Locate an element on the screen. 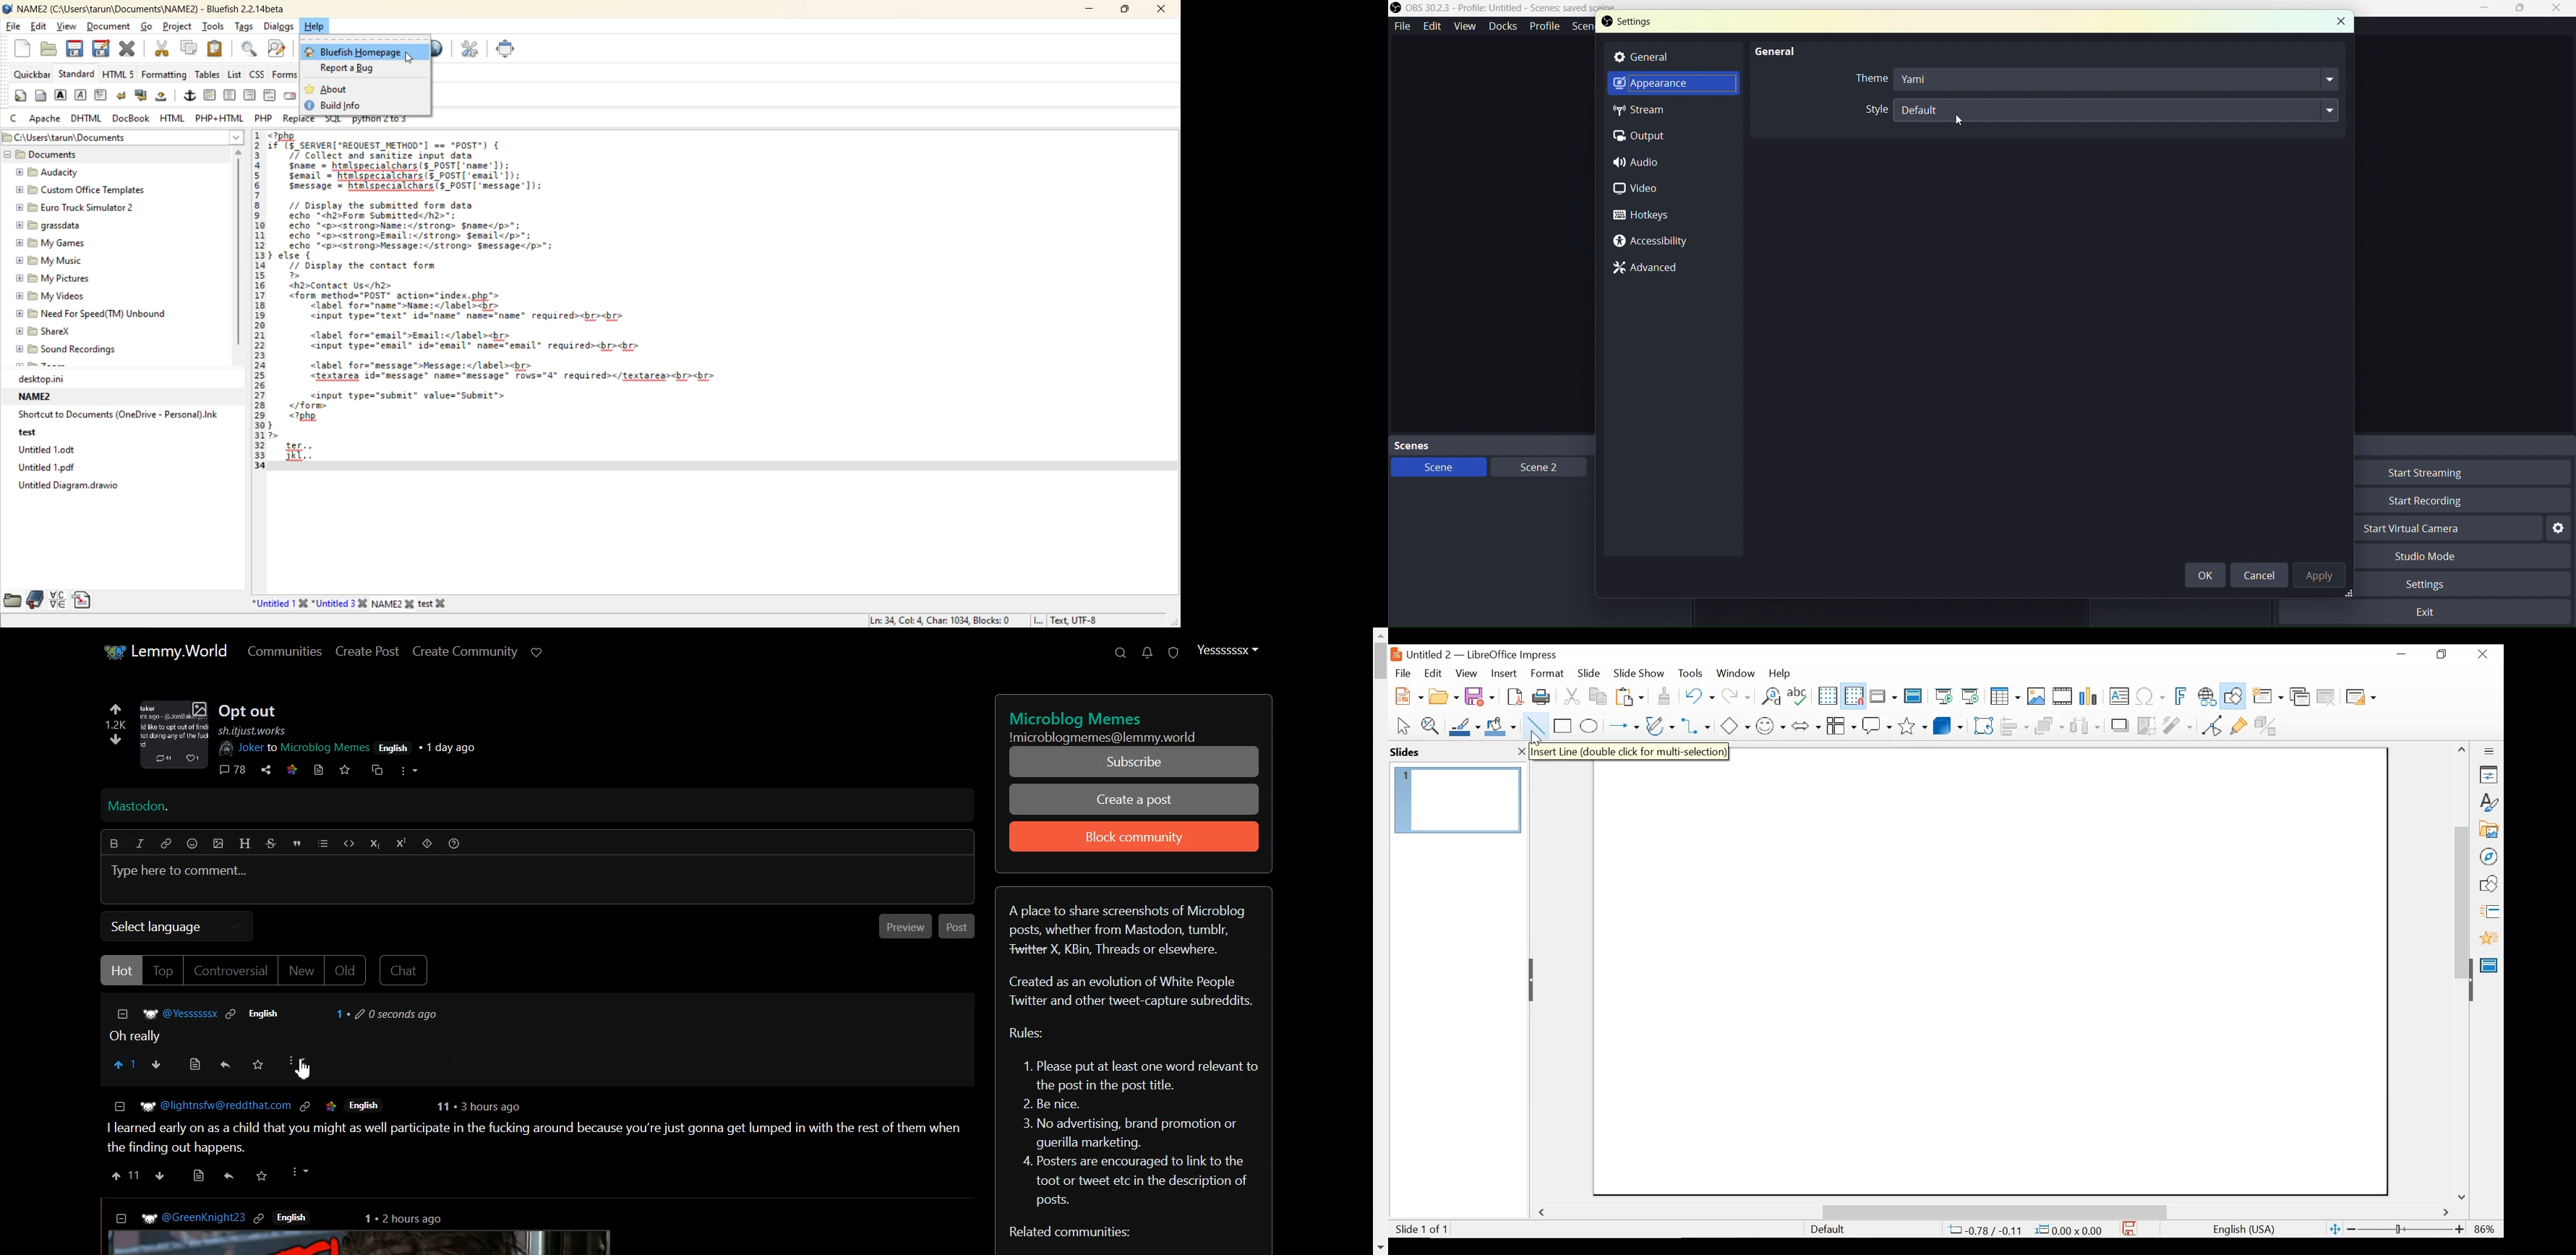  horizontal rule is located at coordinates (211, 95).